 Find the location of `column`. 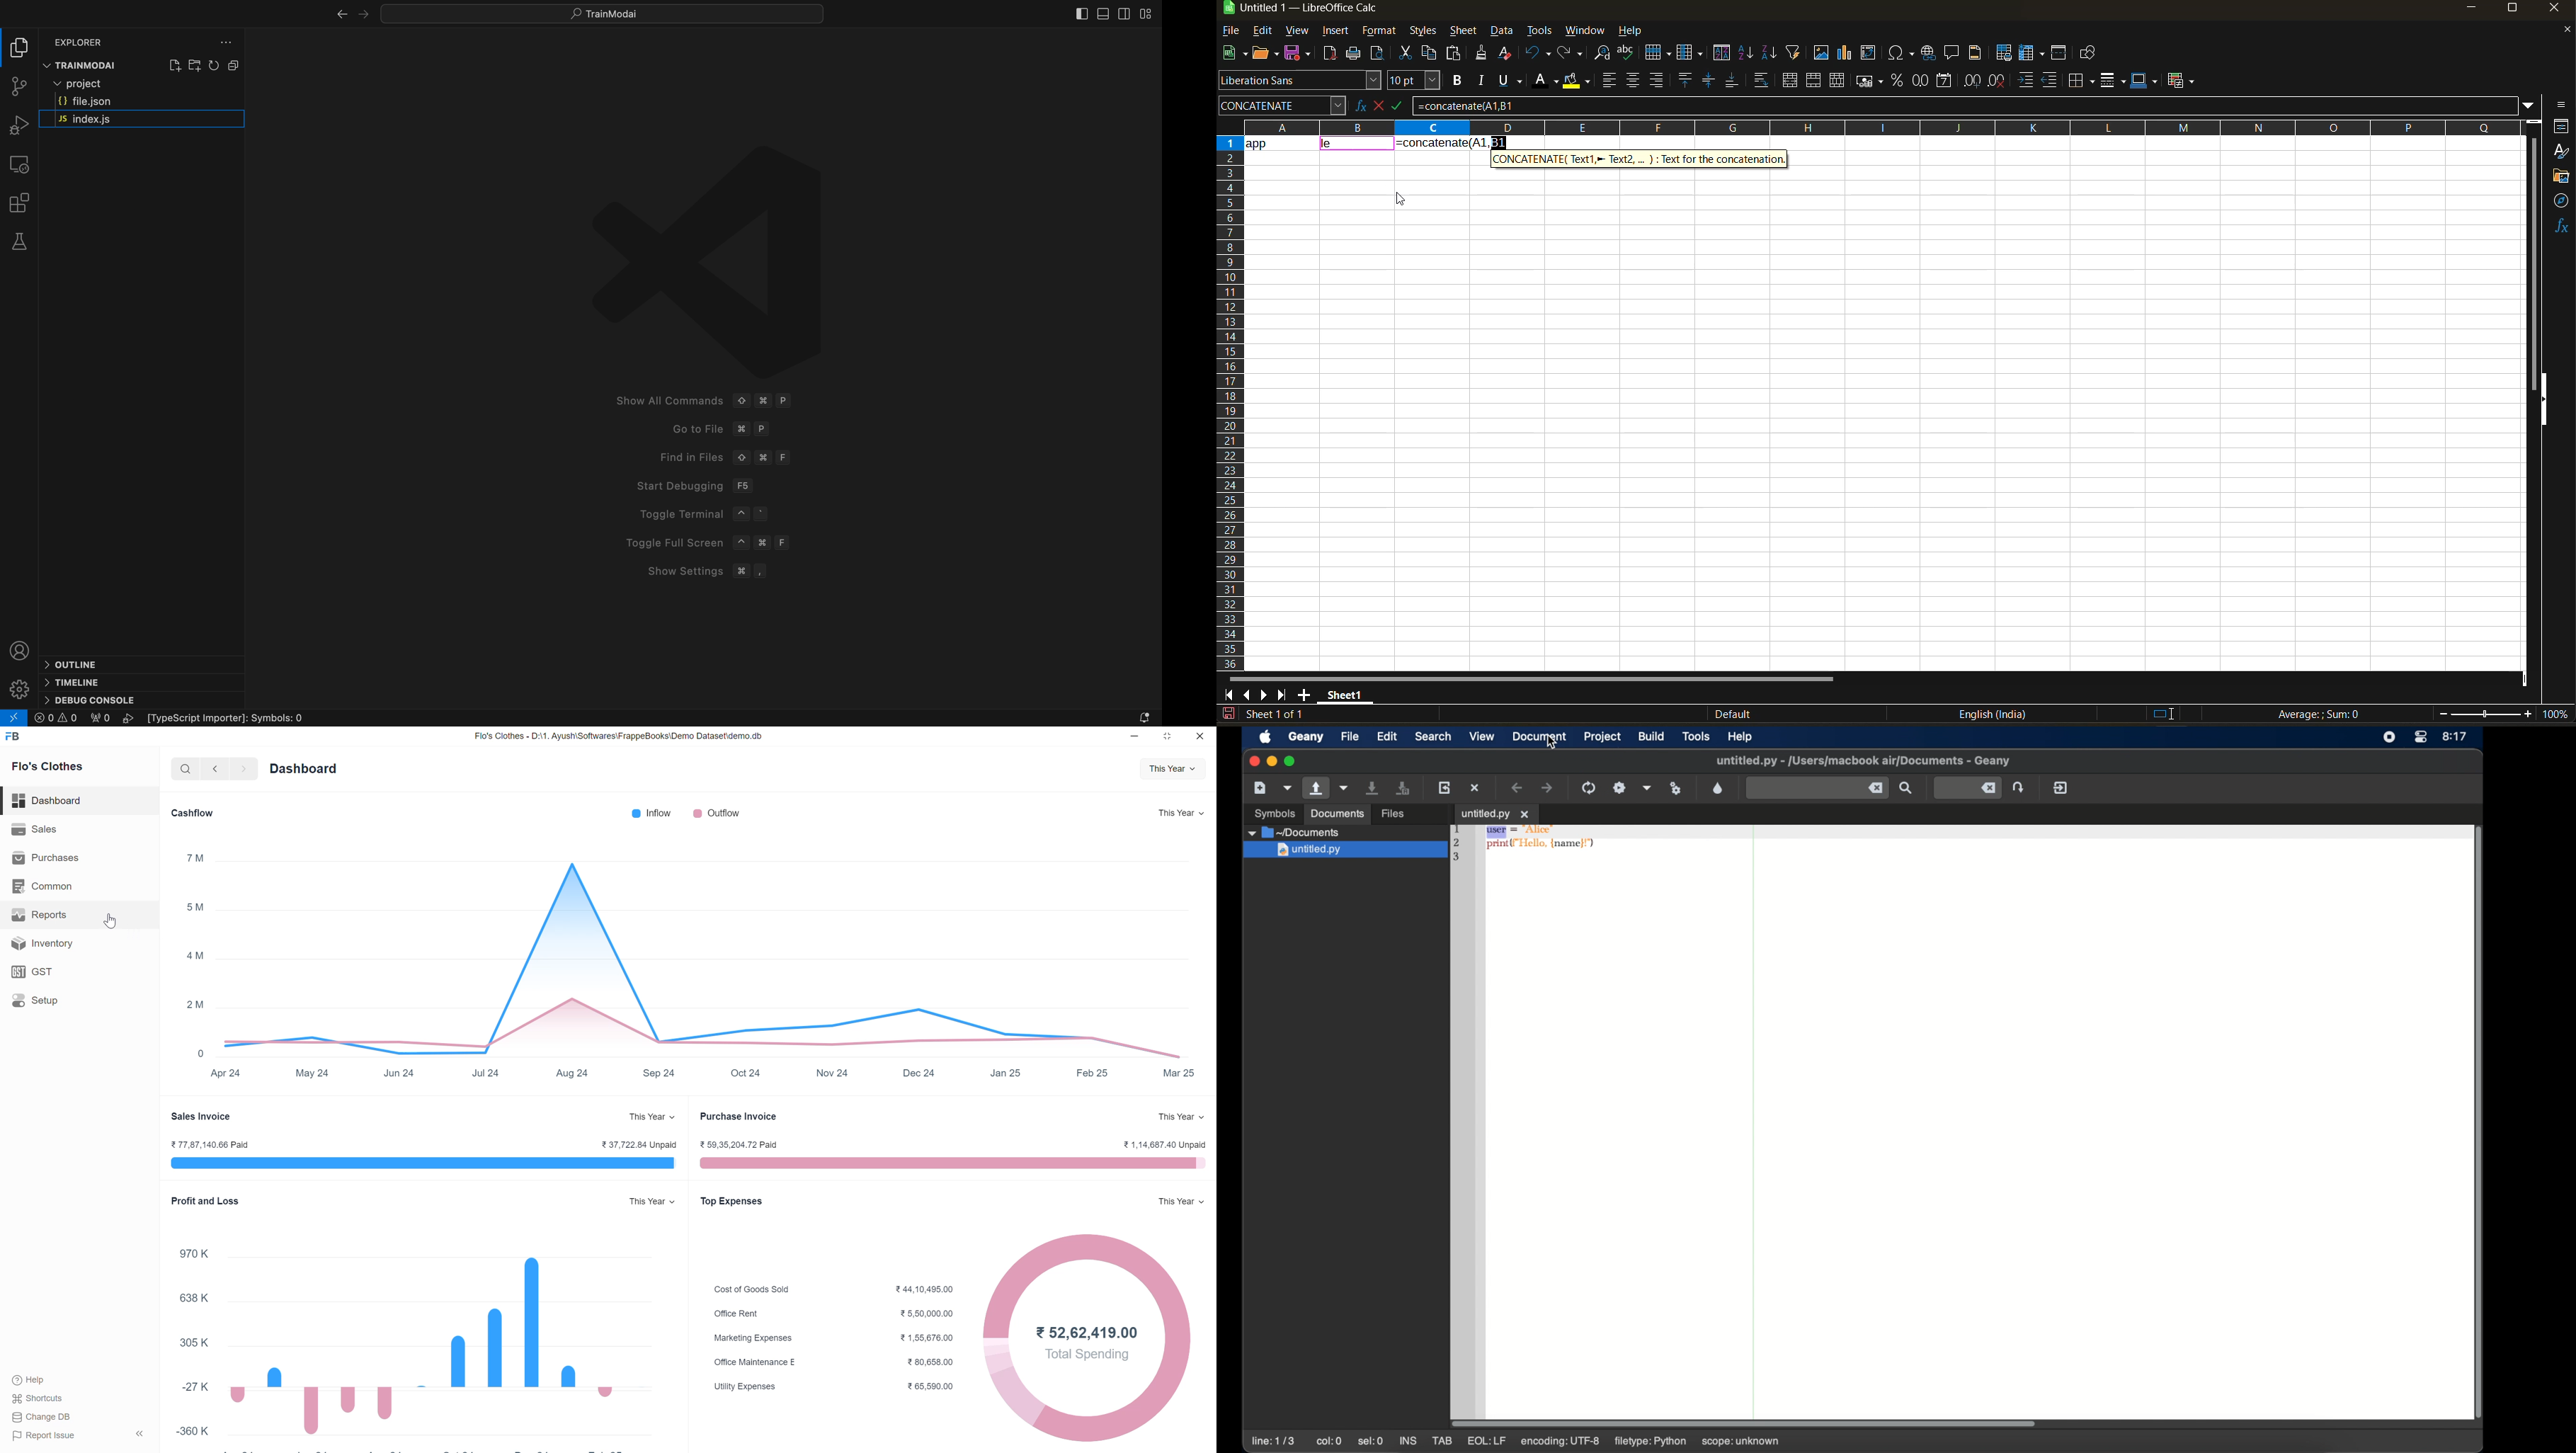

column is located at coordinates (1692, 55).